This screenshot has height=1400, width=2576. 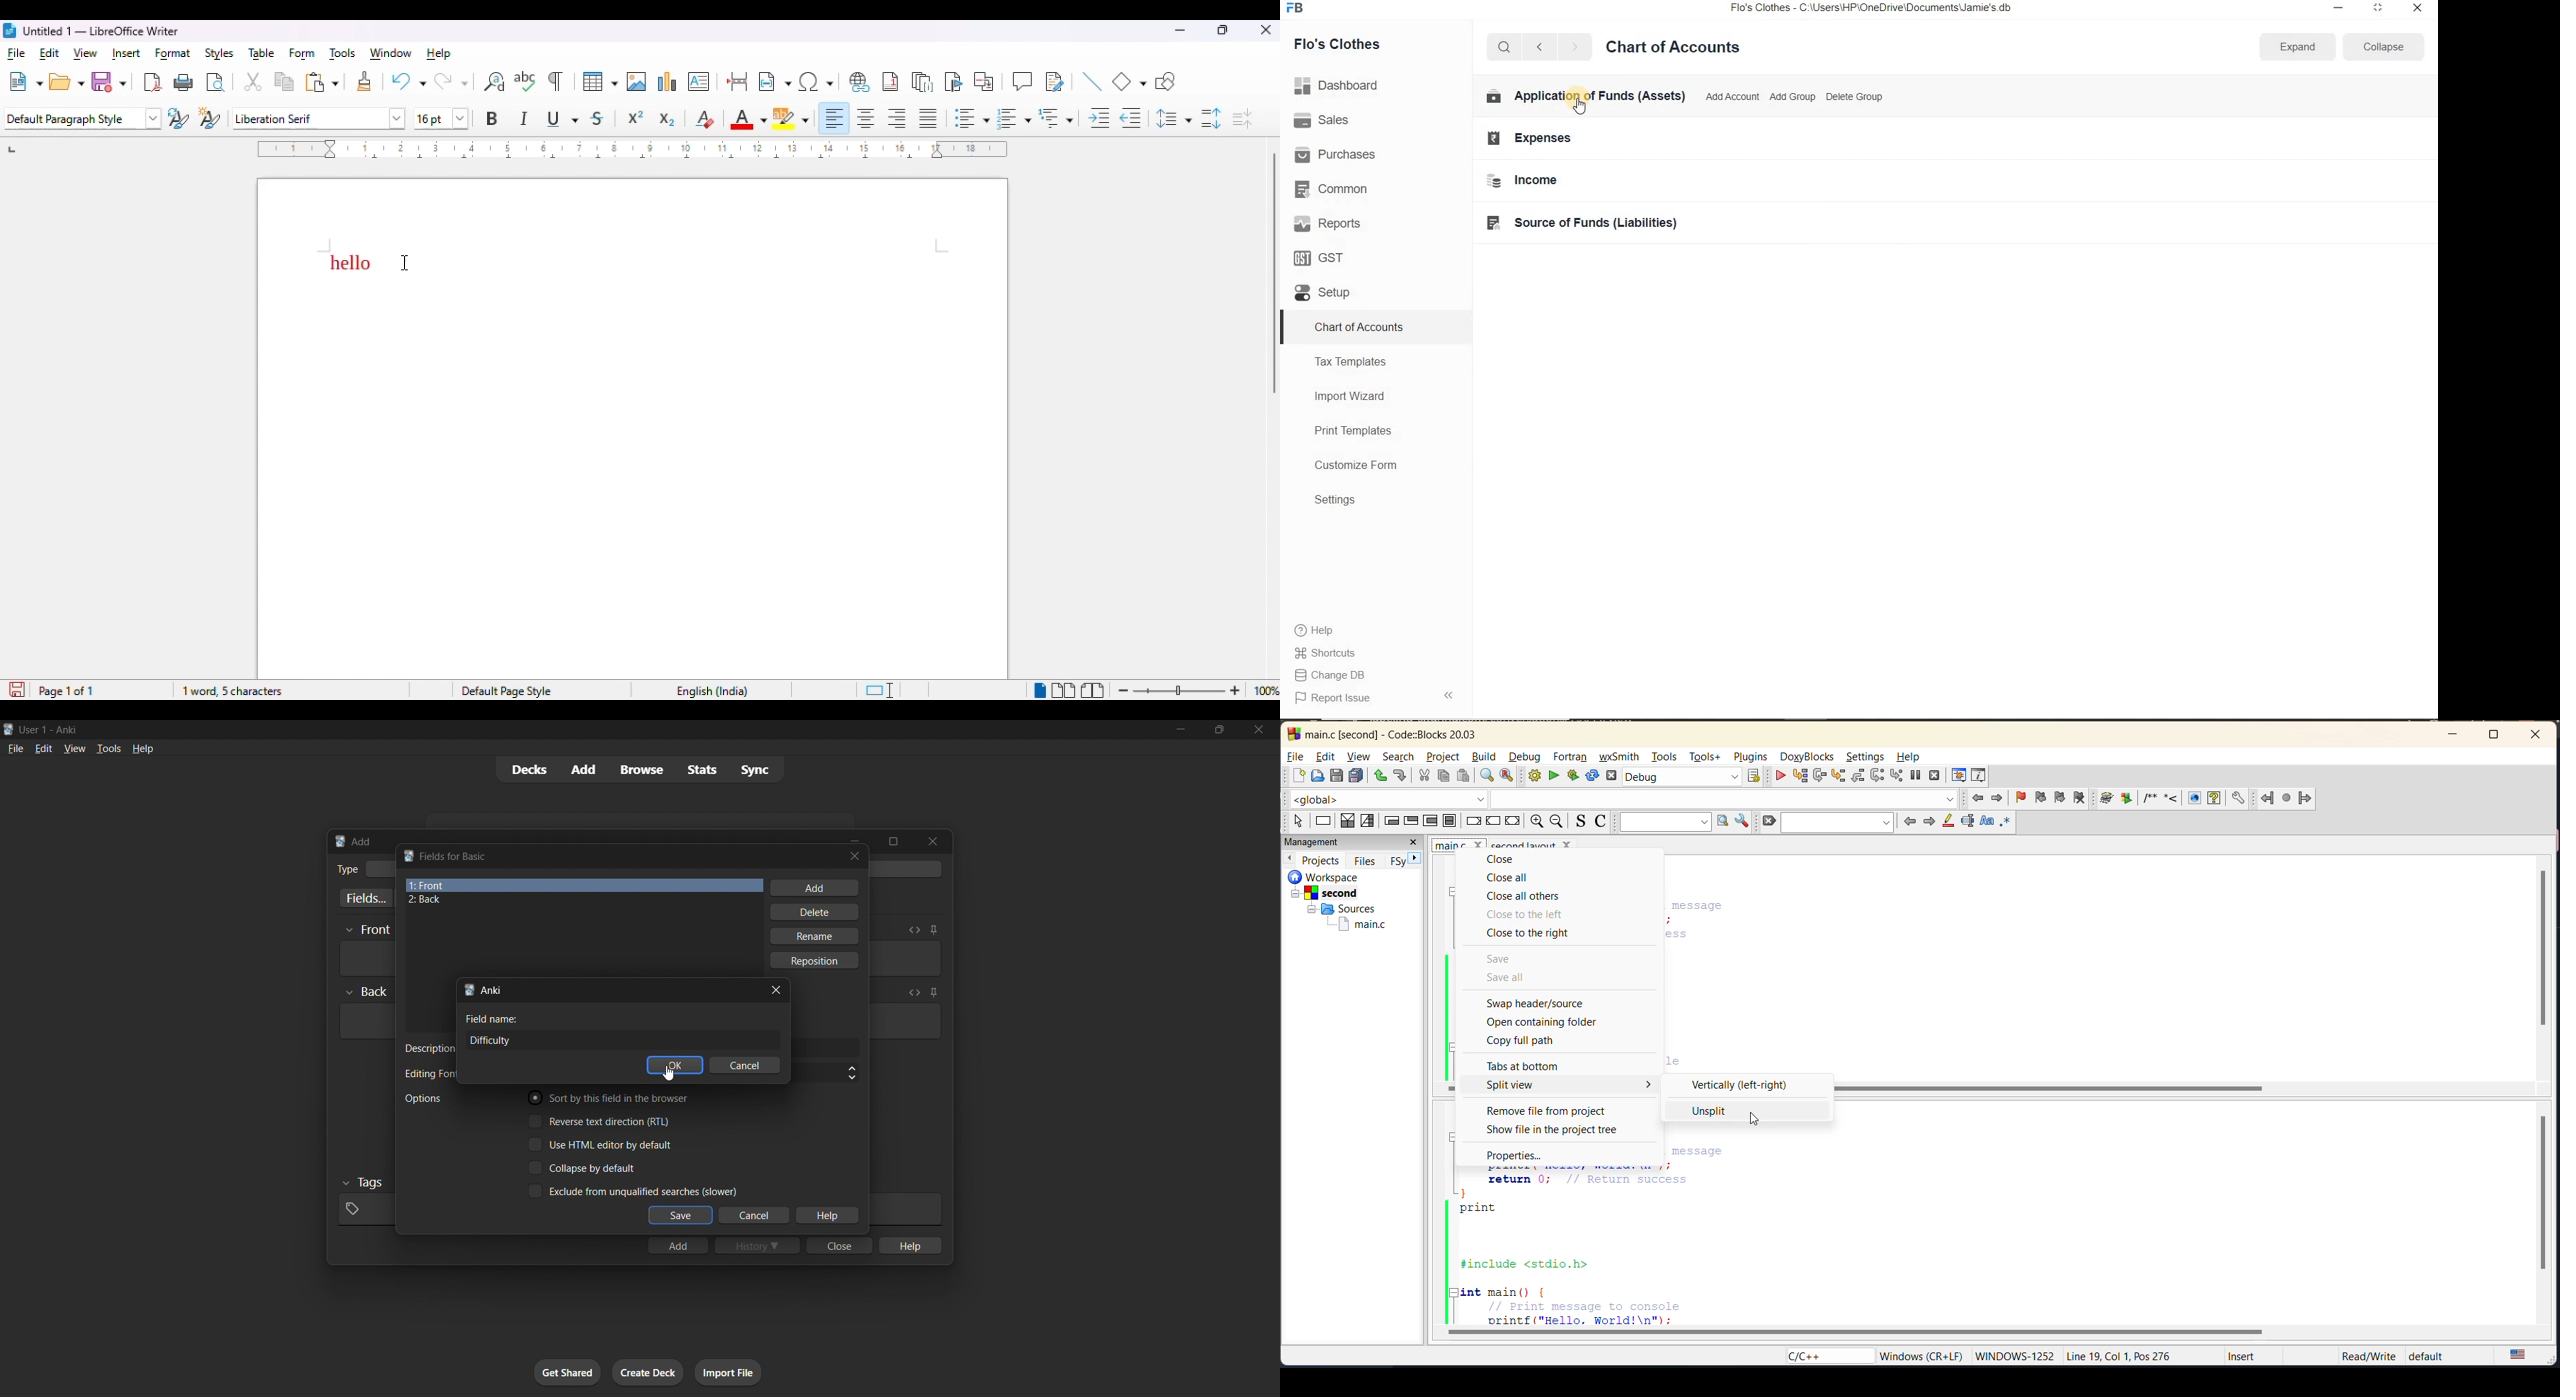 I want to click on Text, so click(x=423, y=1099).